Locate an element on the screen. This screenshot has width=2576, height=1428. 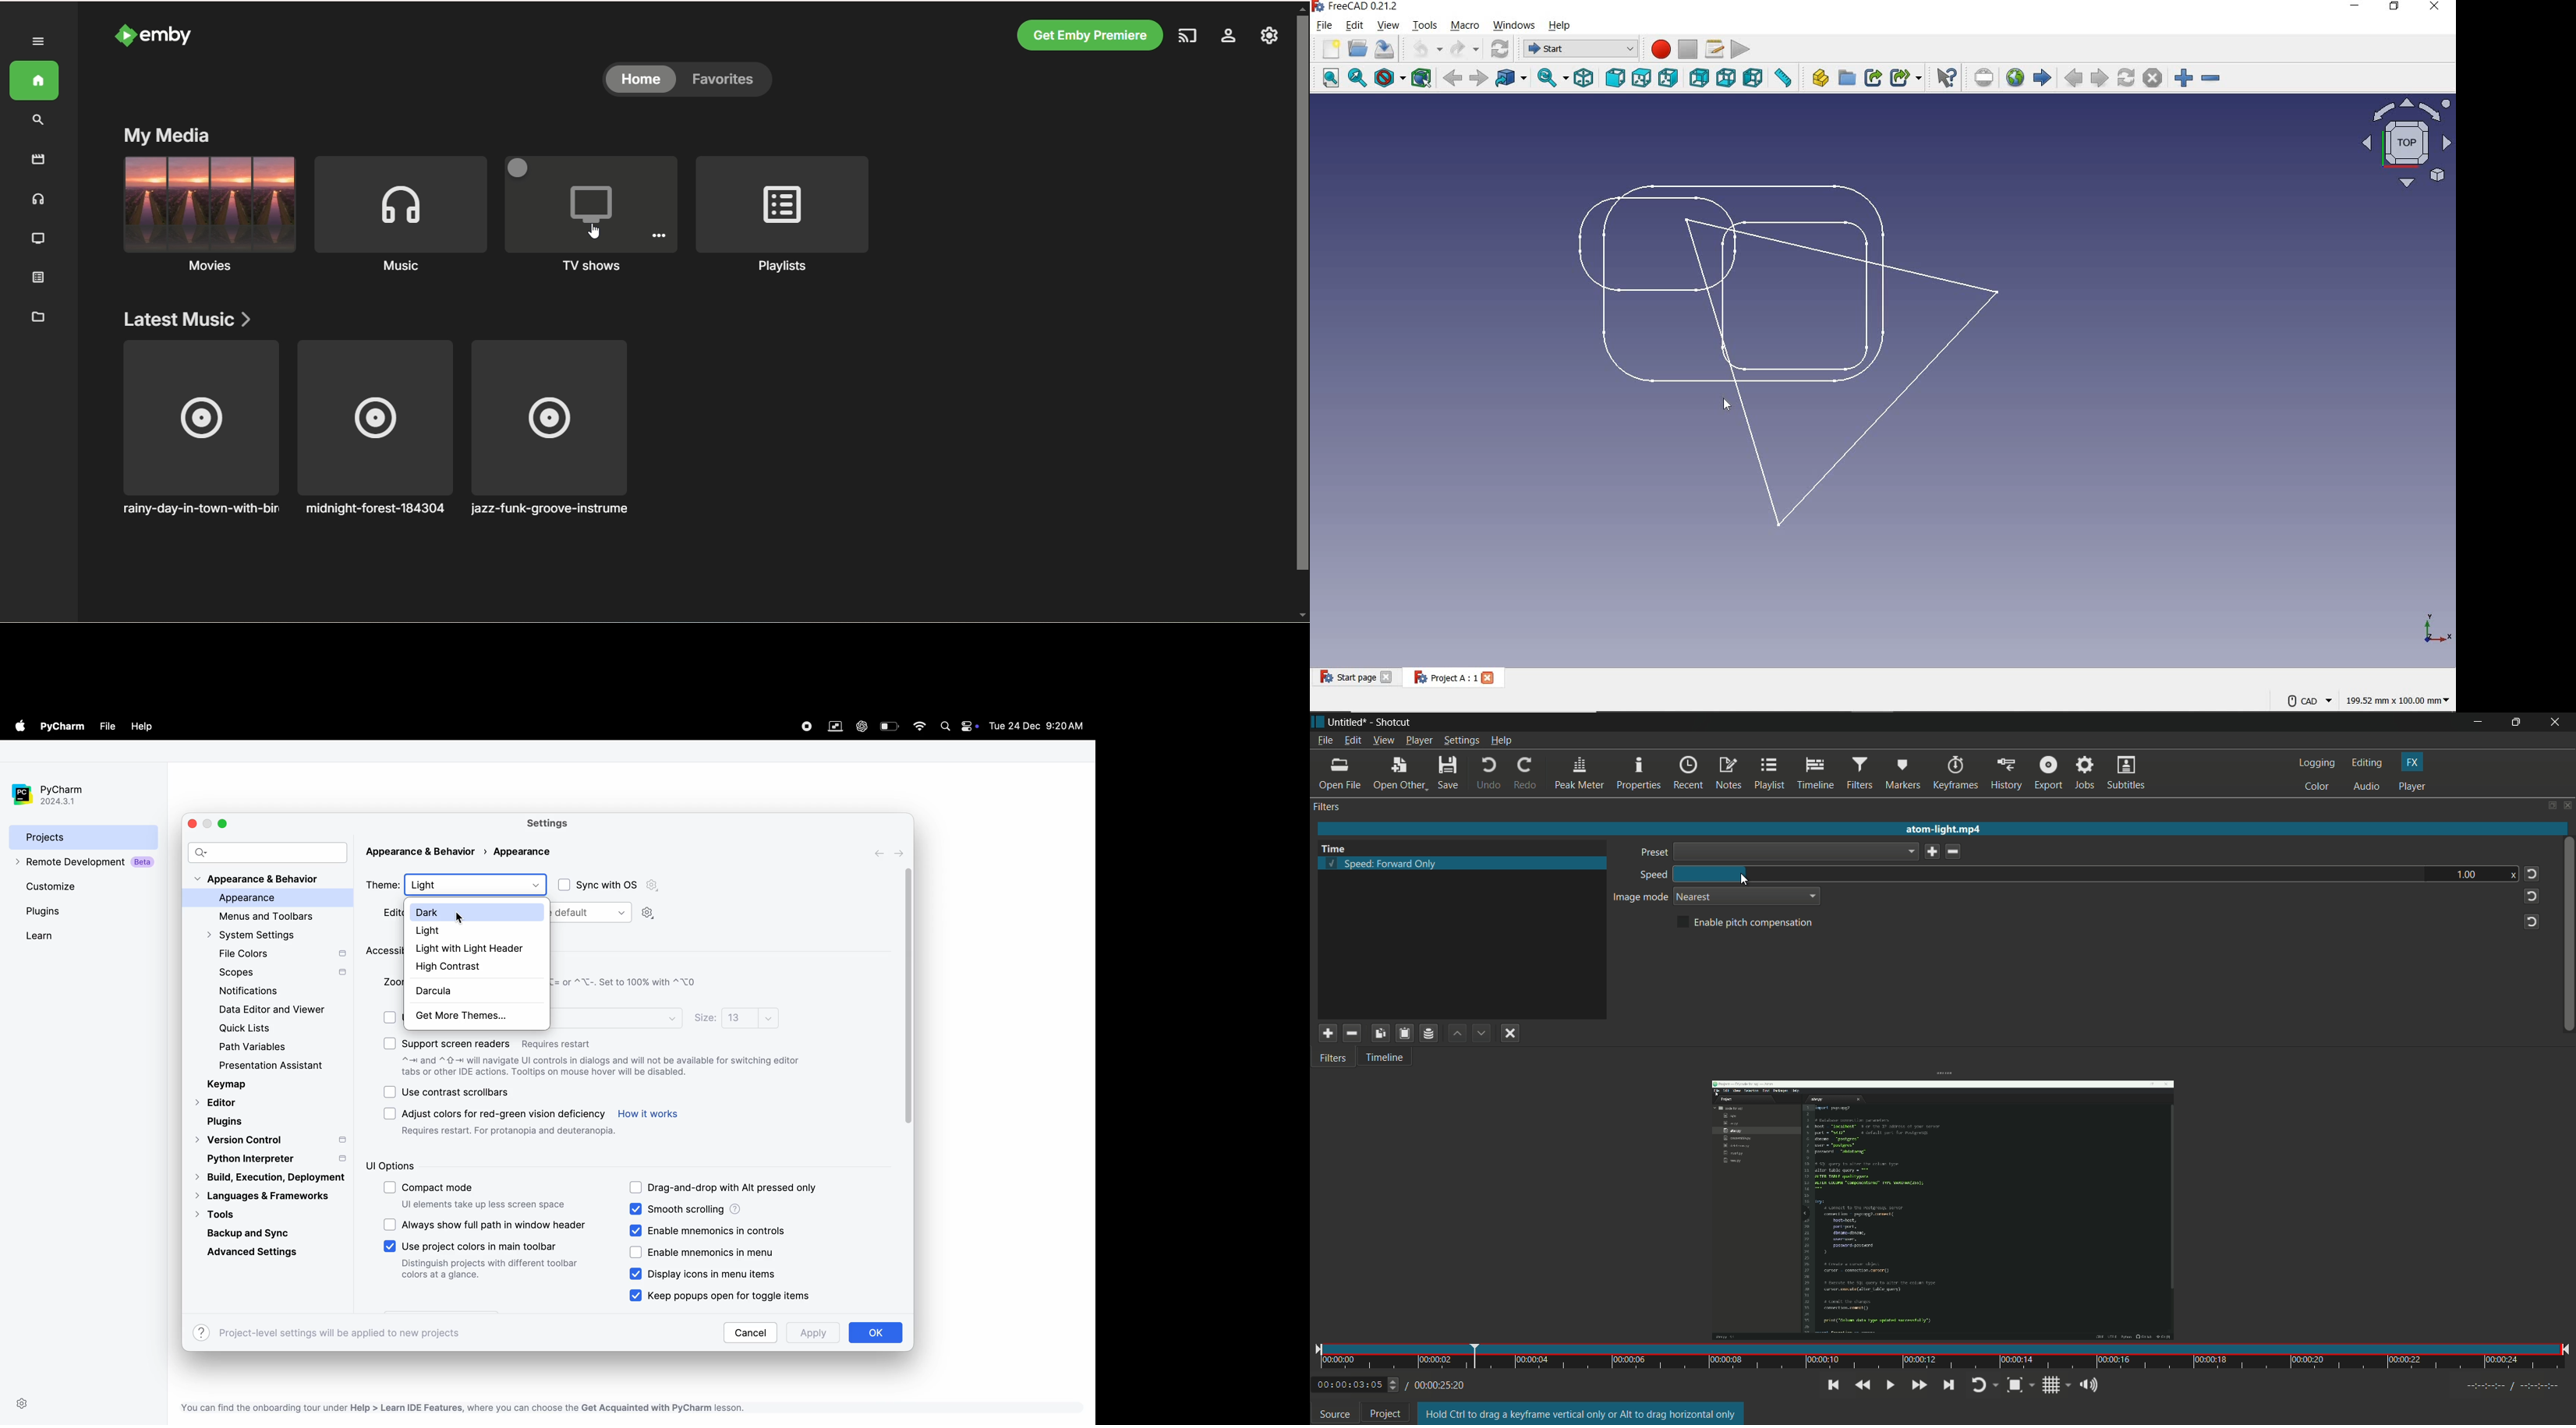
drag and drop with alt only is located at coordinates (736, 1189).